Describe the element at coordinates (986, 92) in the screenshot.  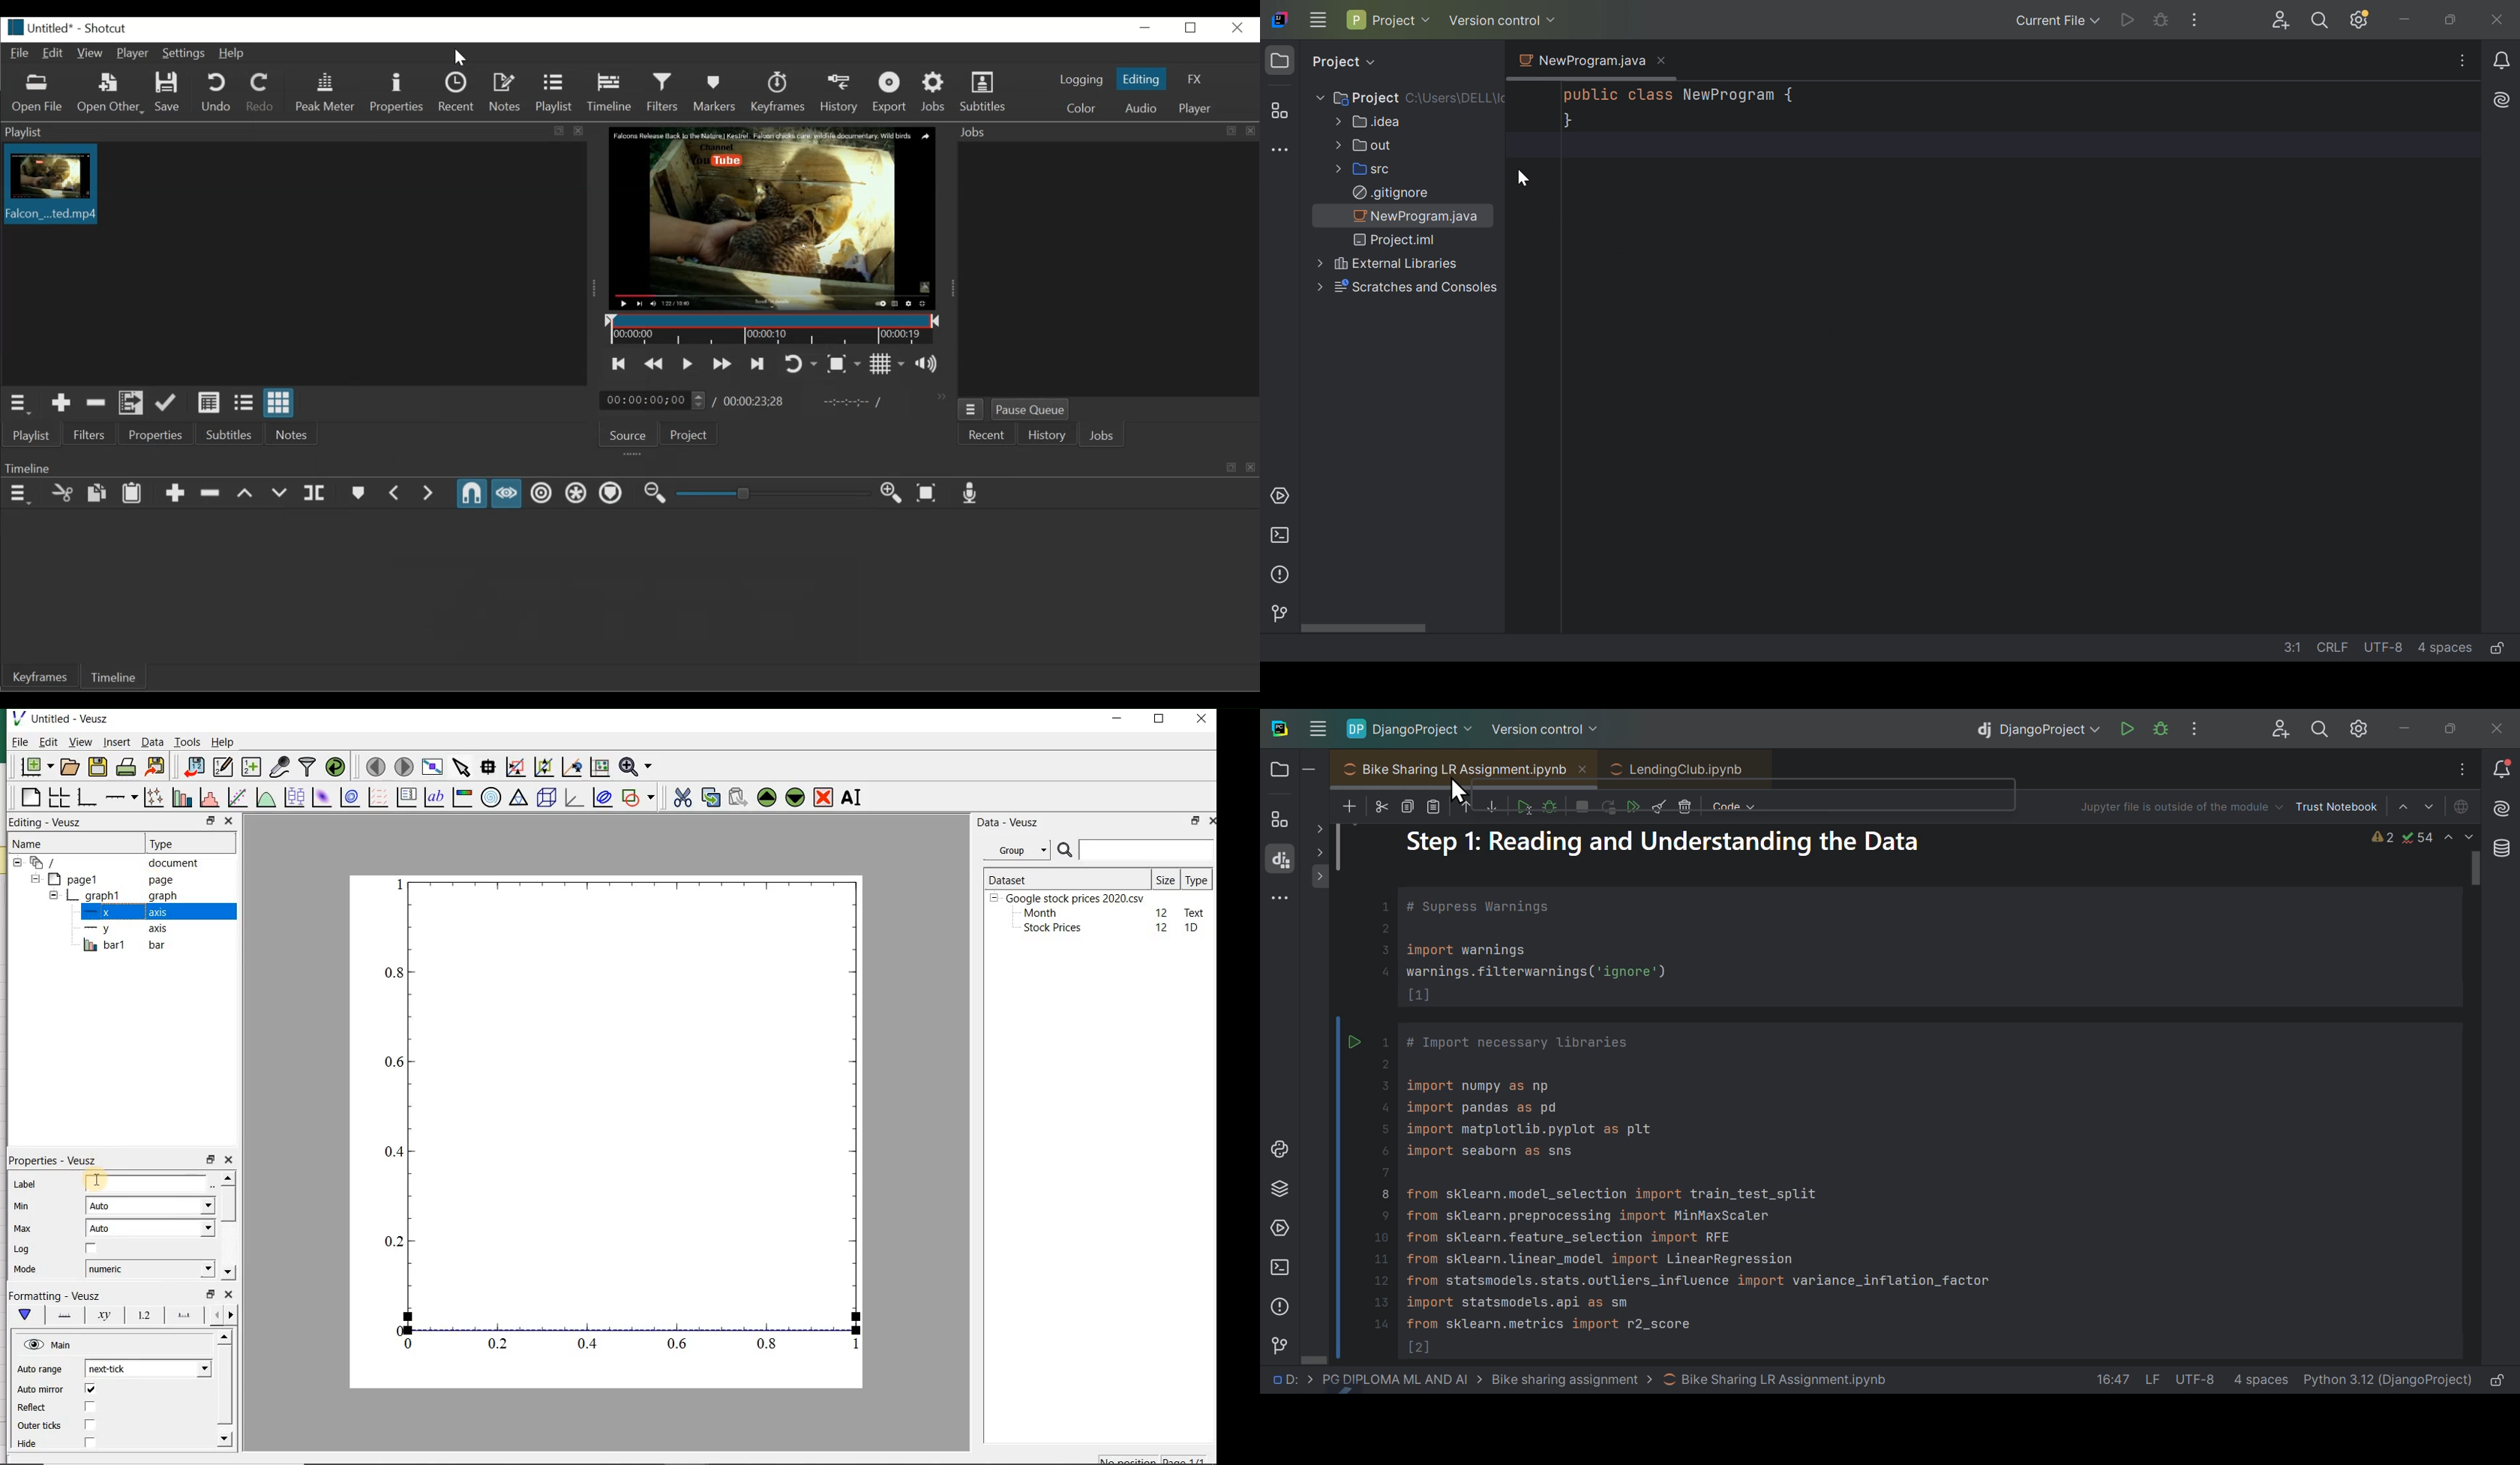
I see `Subtitles` at that location.